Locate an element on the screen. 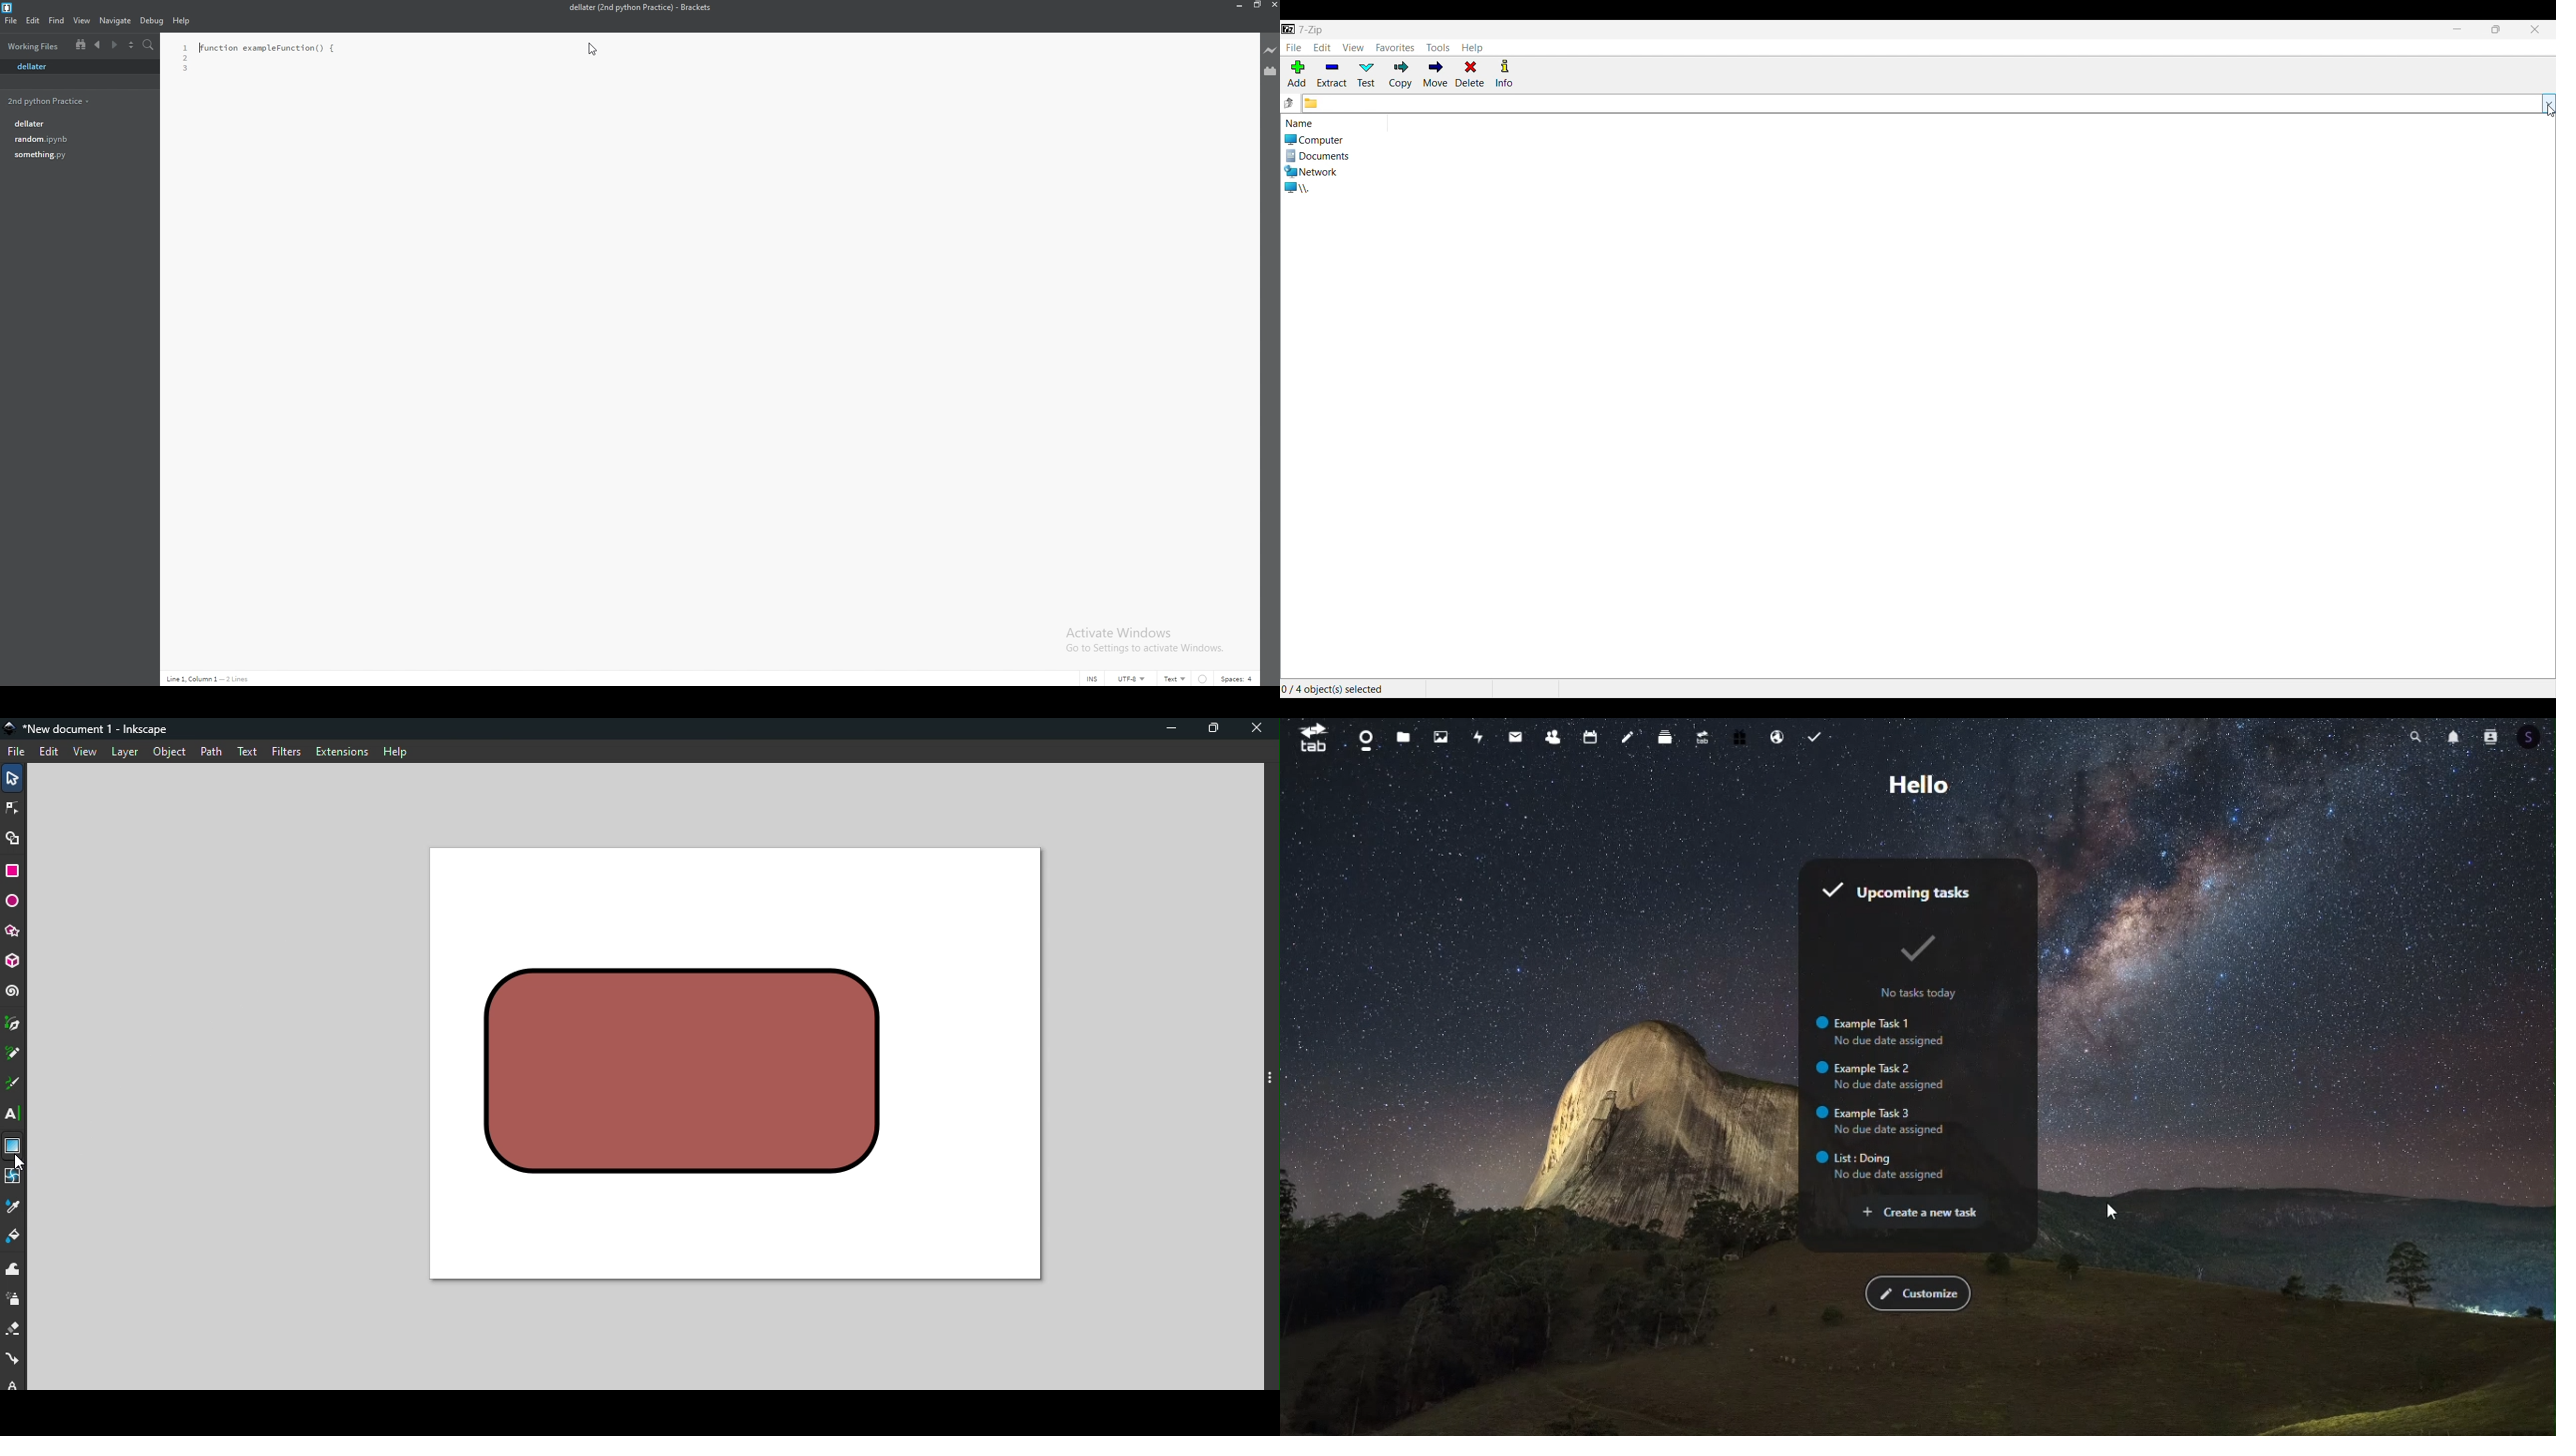 This screenshot has height=1456, width=2576. search is located at coordinates (2417, 738).